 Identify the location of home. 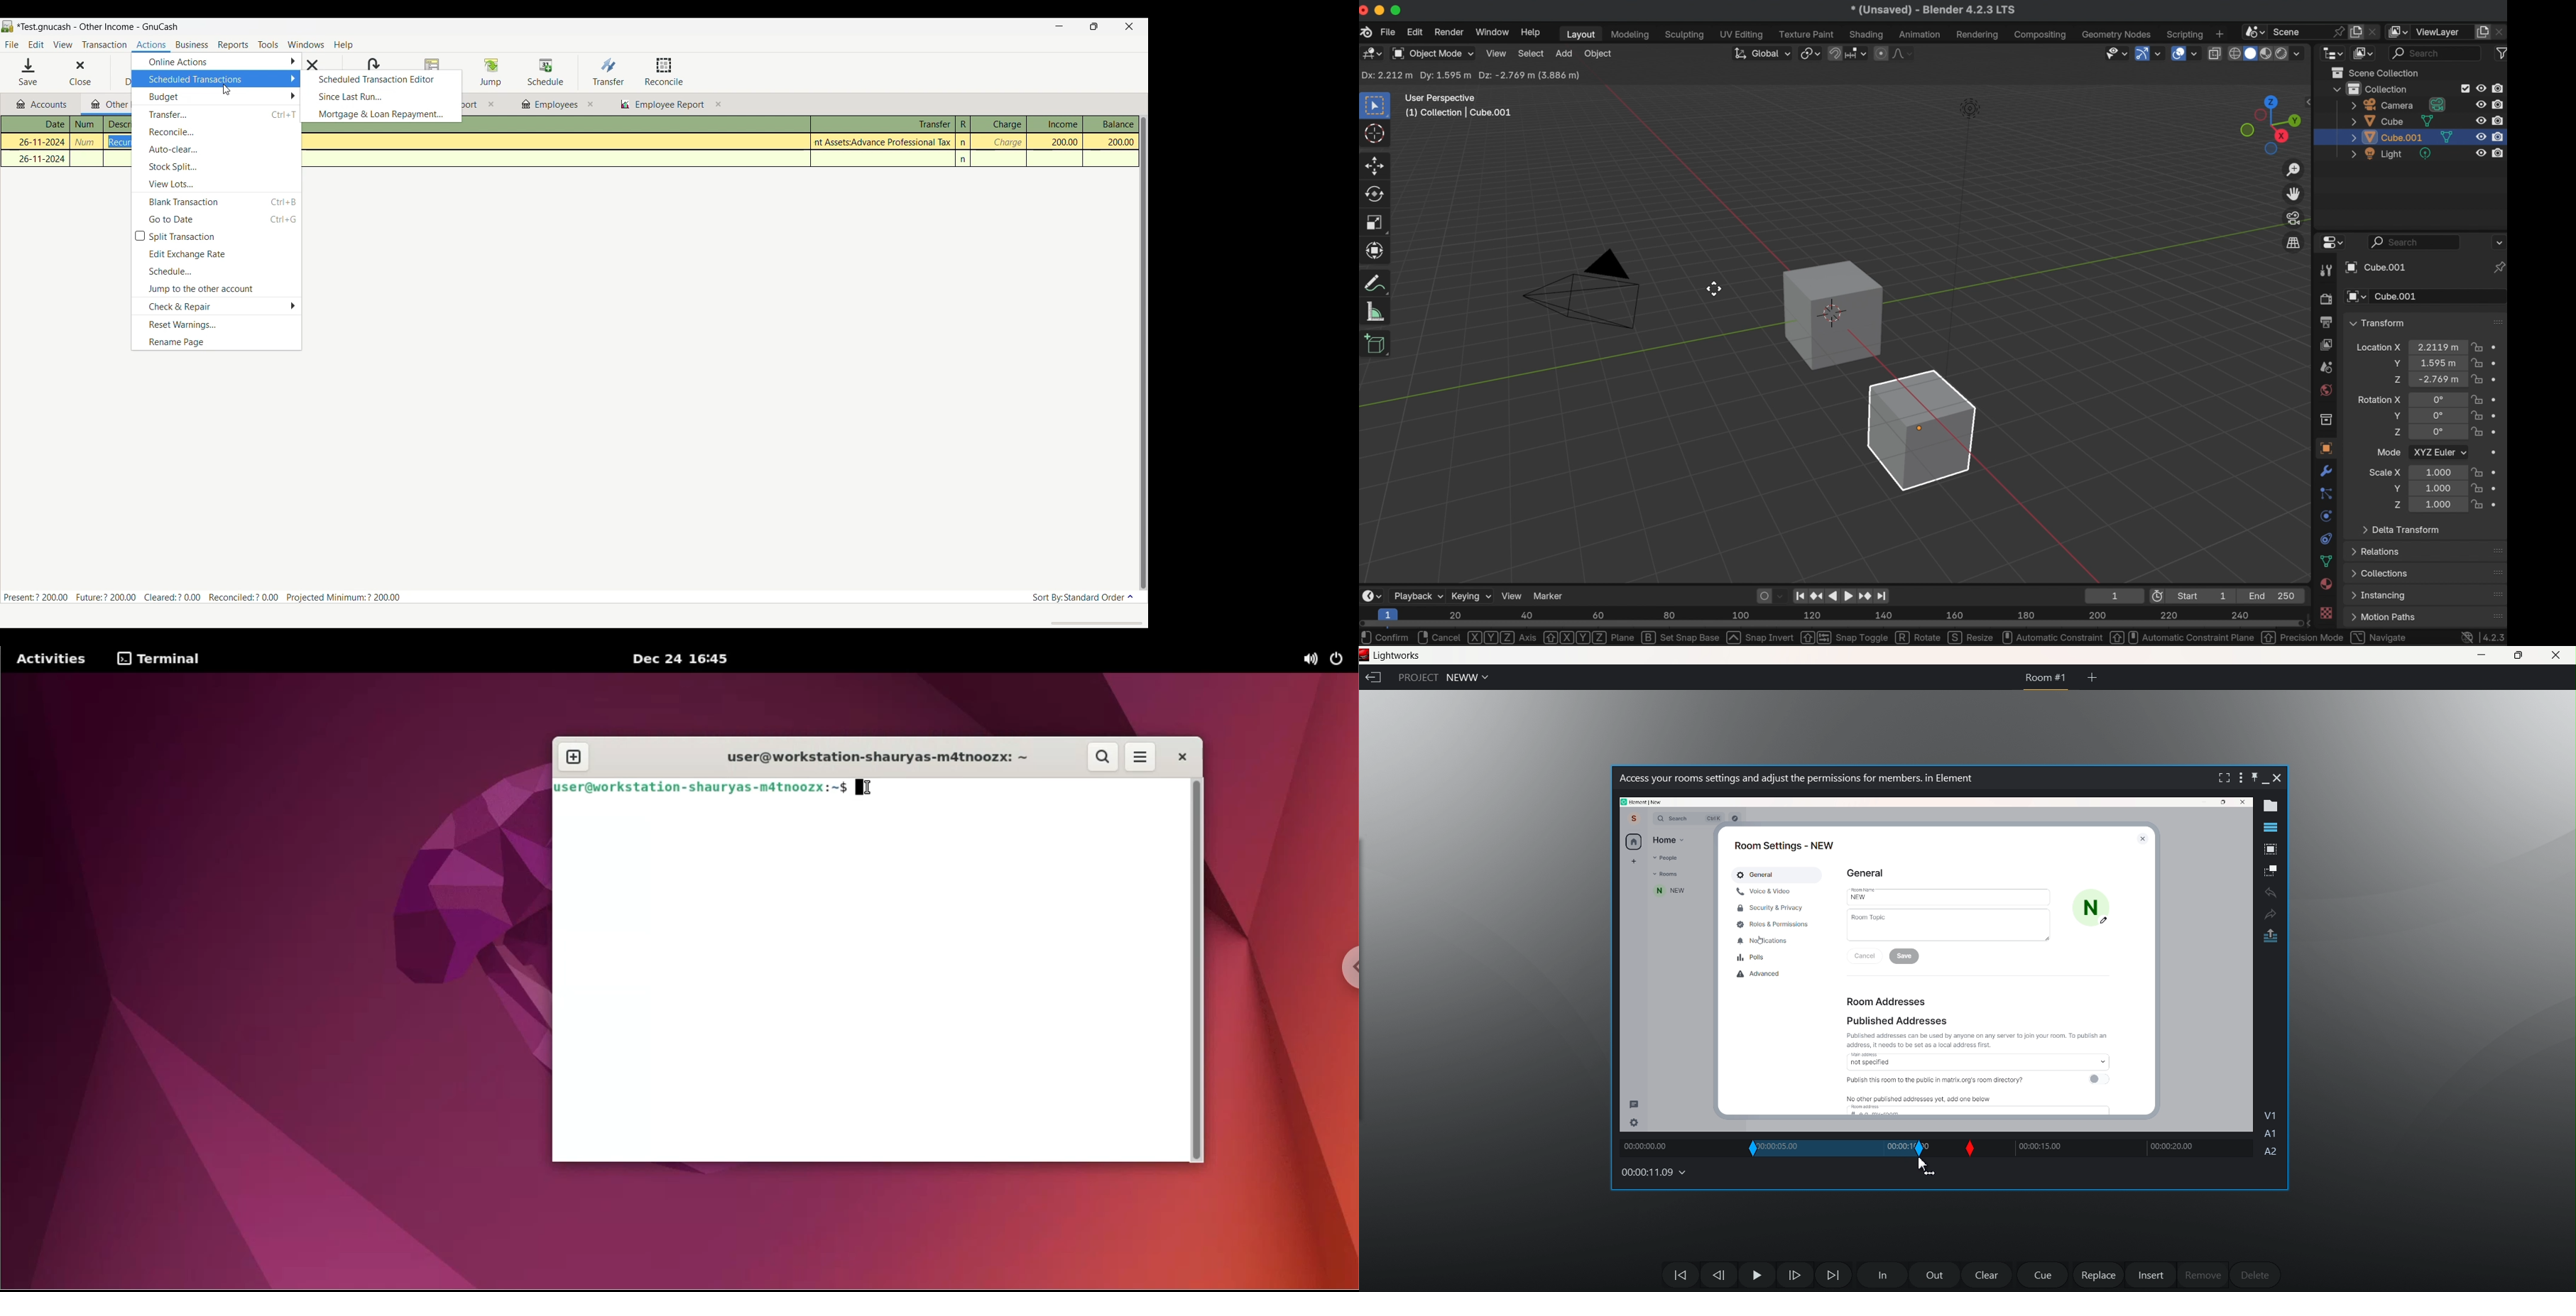
(1633, 841).